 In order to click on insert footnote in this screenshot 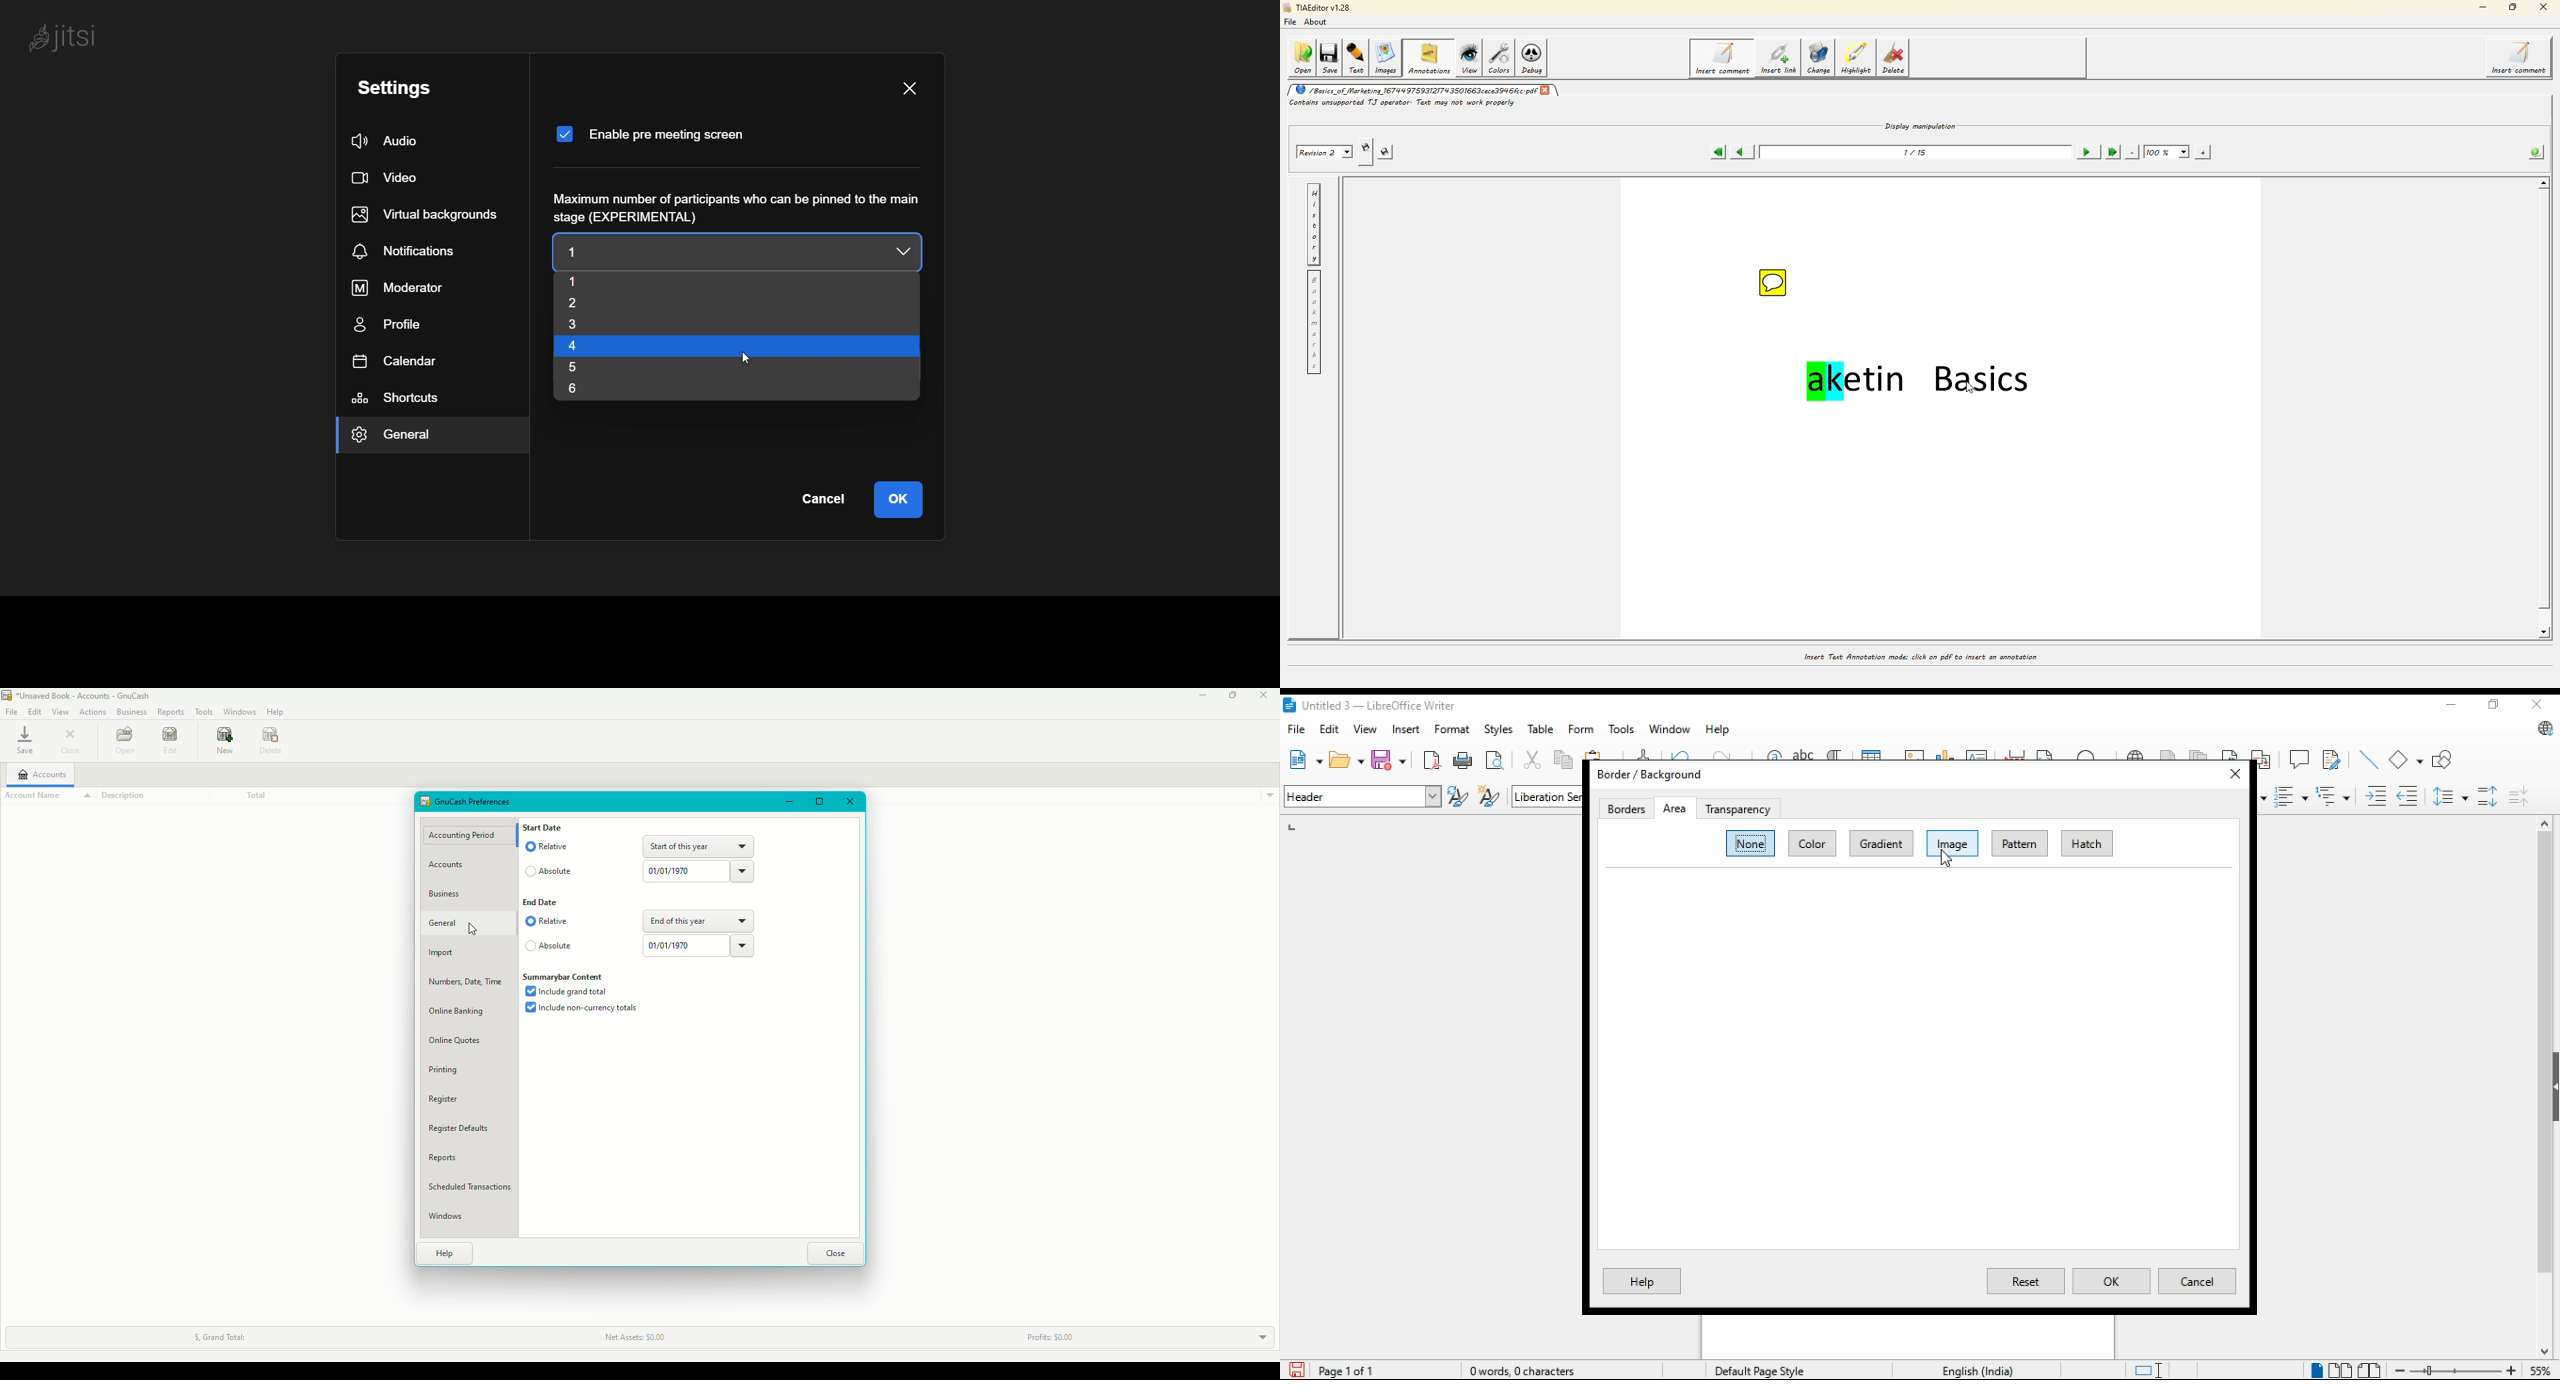, I will do `click(2169, 751)`.